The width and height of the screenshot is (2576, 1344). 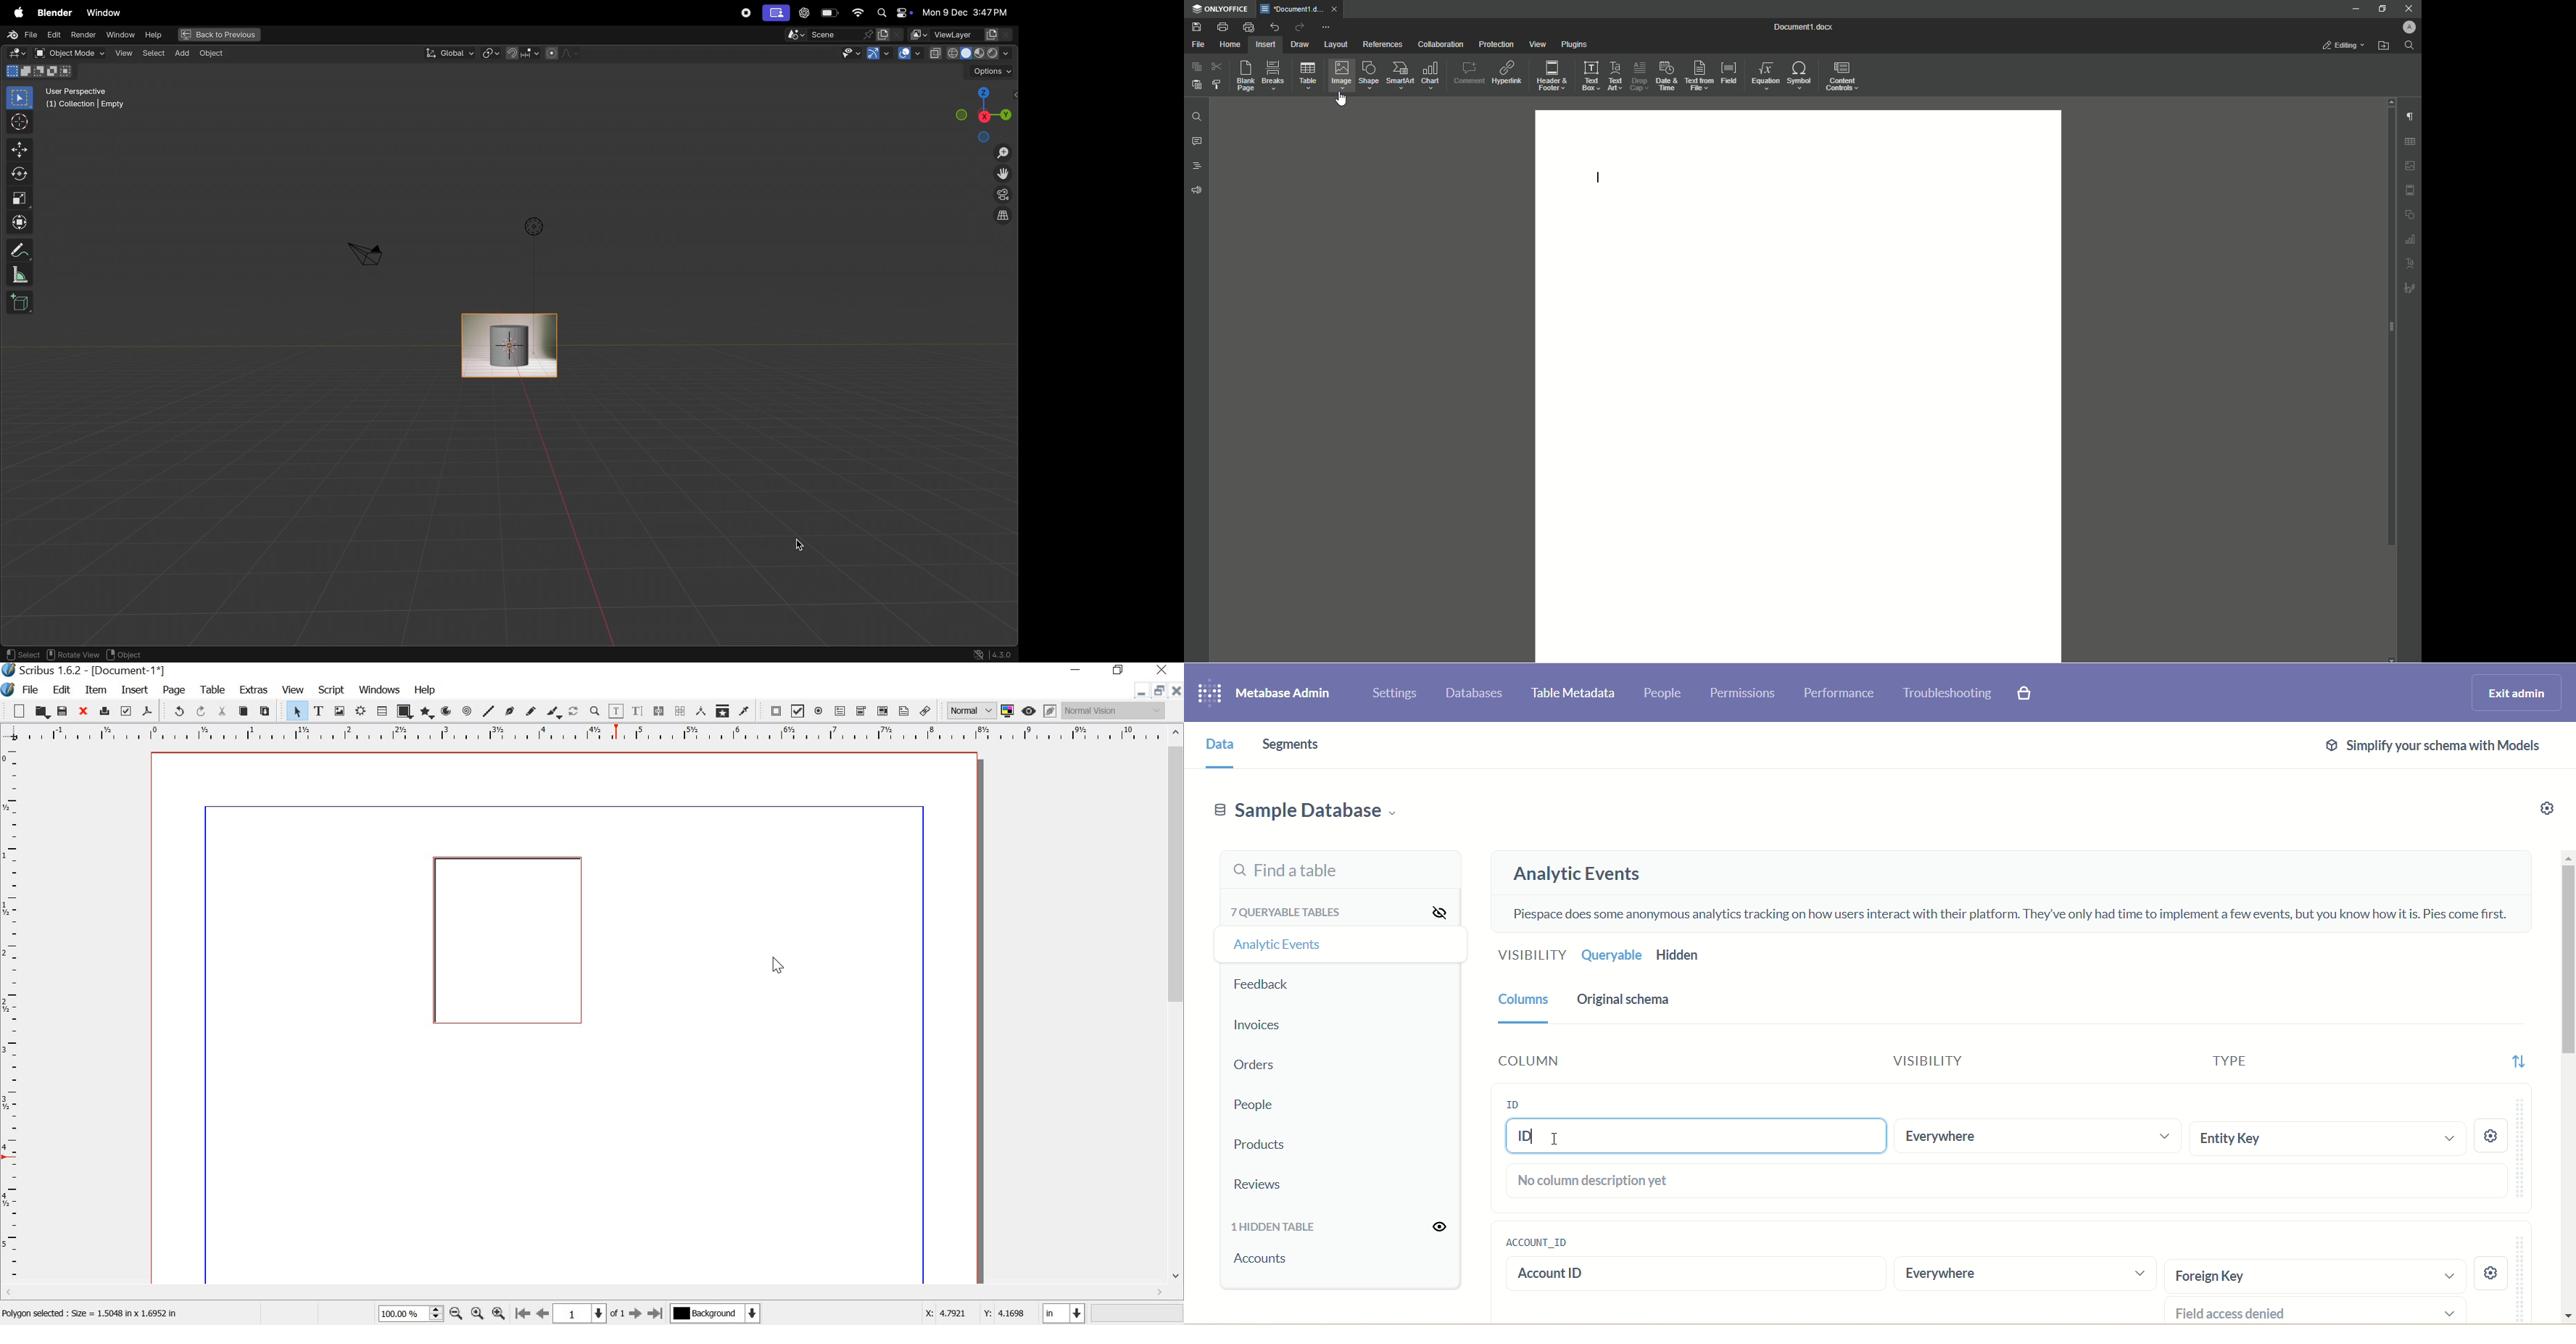 What do you see at coordinates (1335, 8) in the screenshot?
I see `close` at bounding box center [1335, 8].